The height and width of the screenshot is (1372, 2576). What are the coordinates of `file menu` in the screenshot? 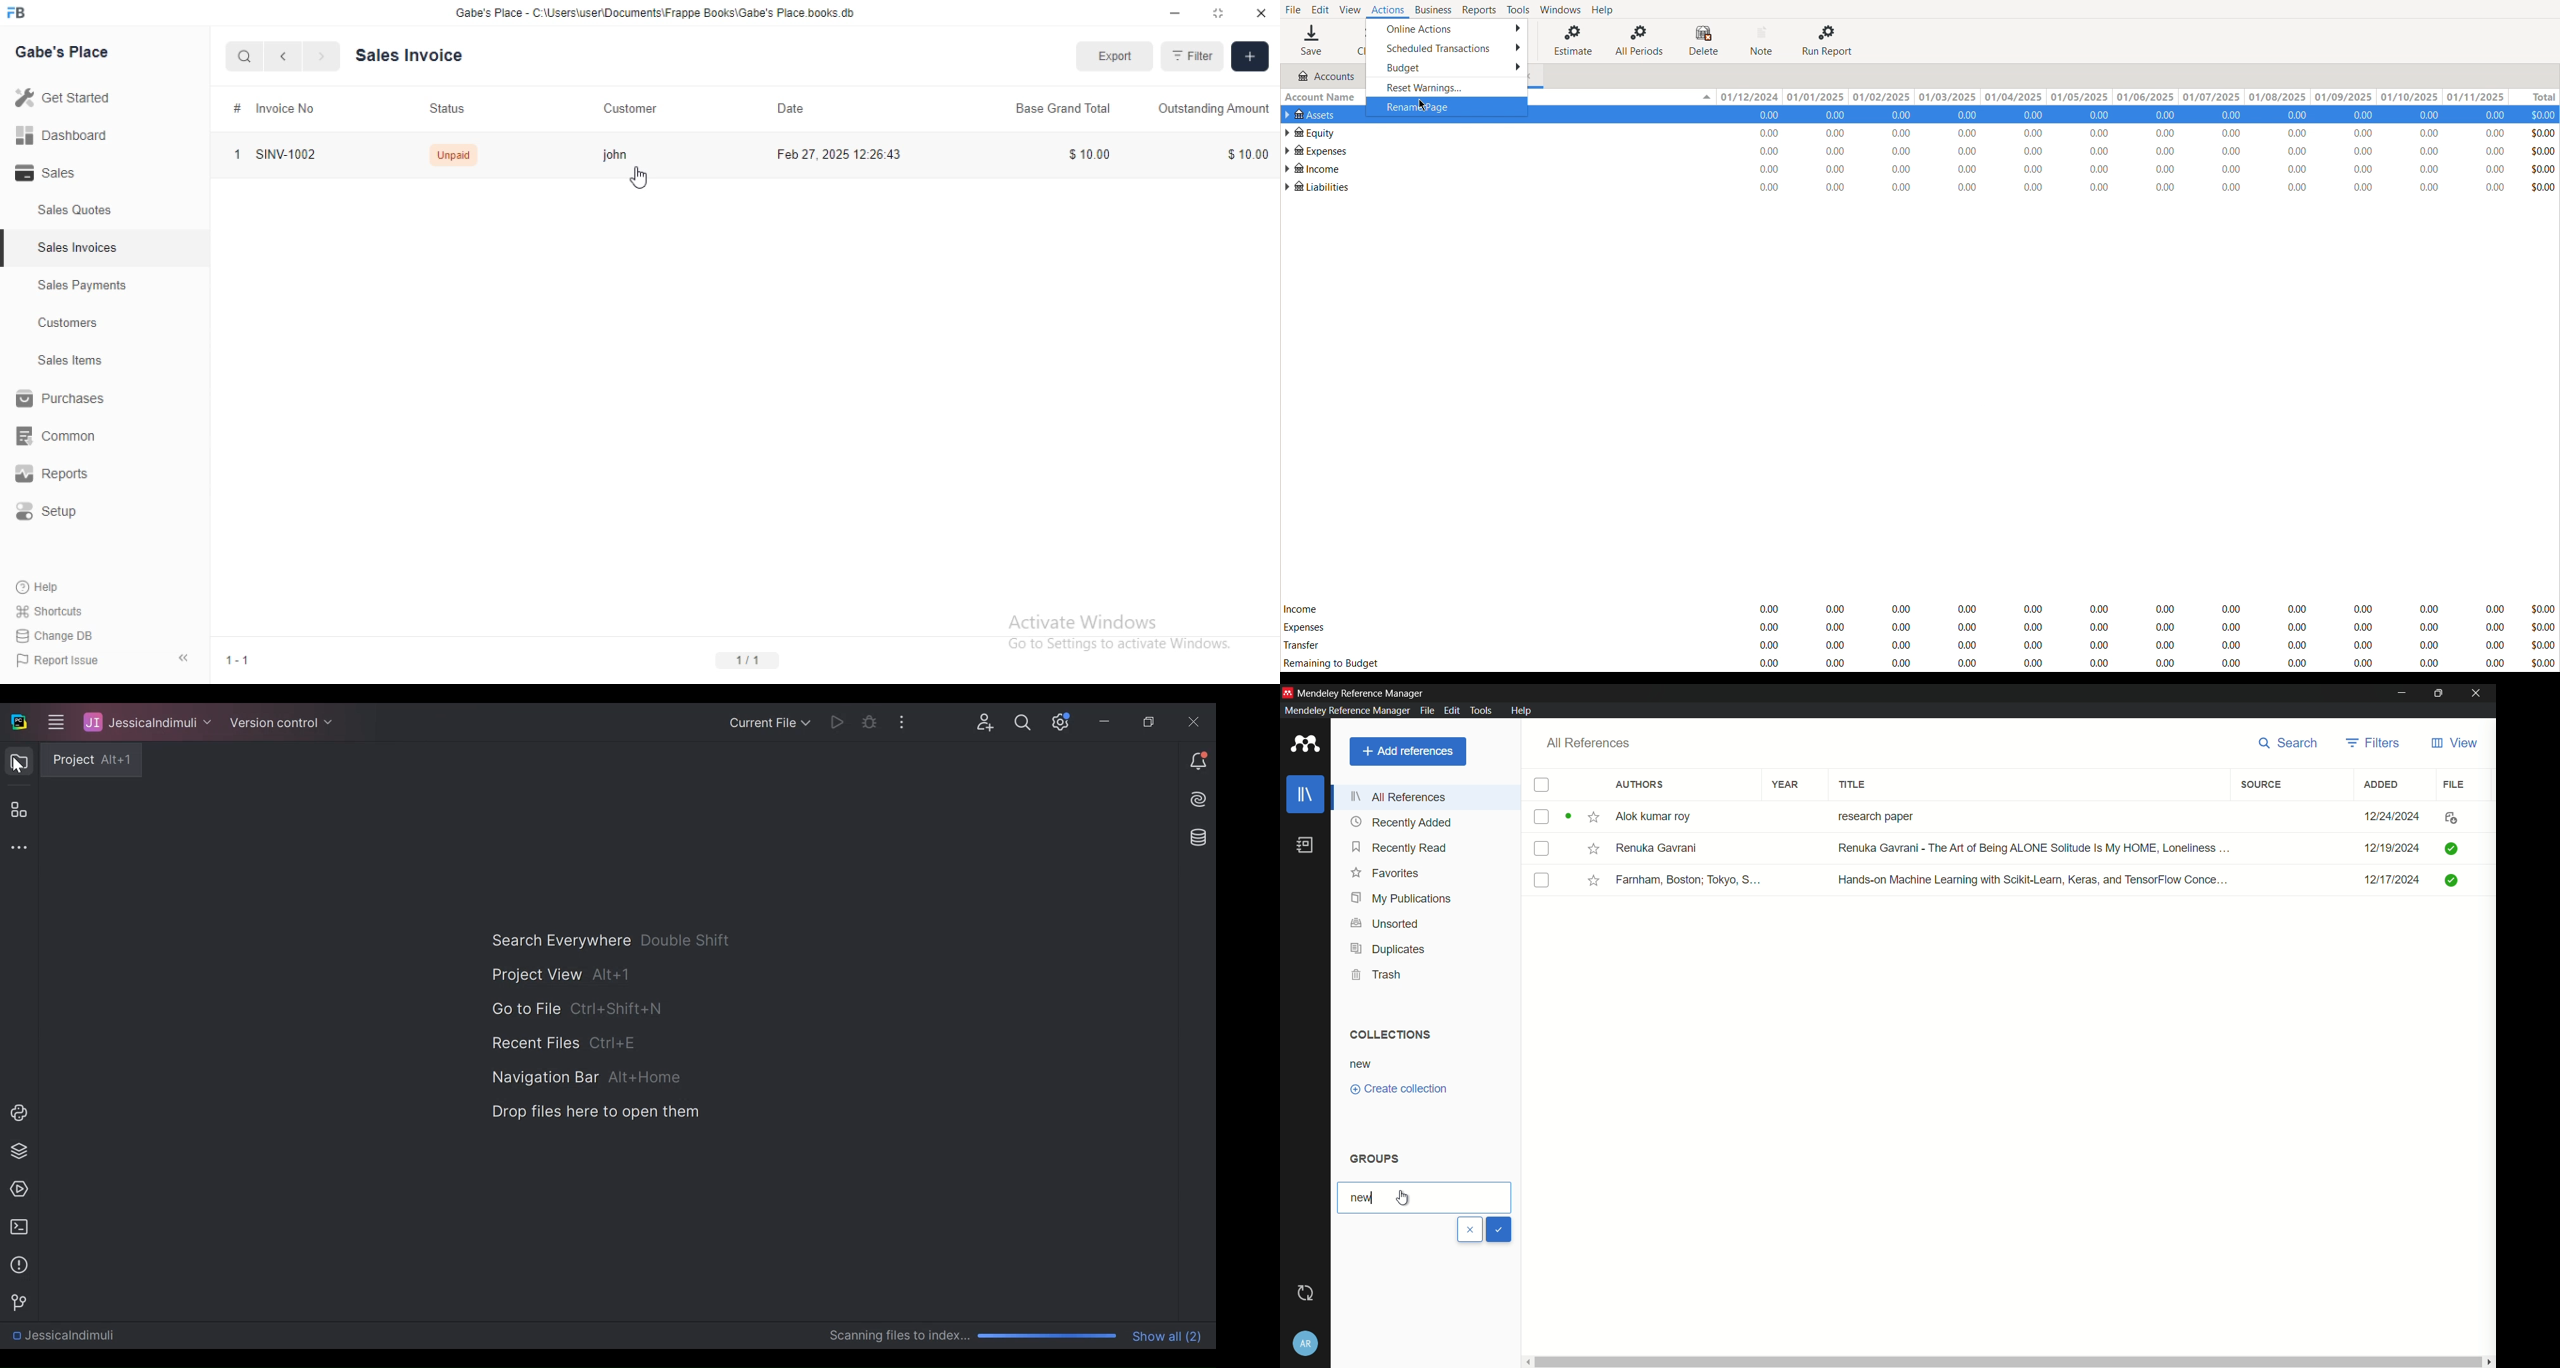 It's located at (1426, 709).